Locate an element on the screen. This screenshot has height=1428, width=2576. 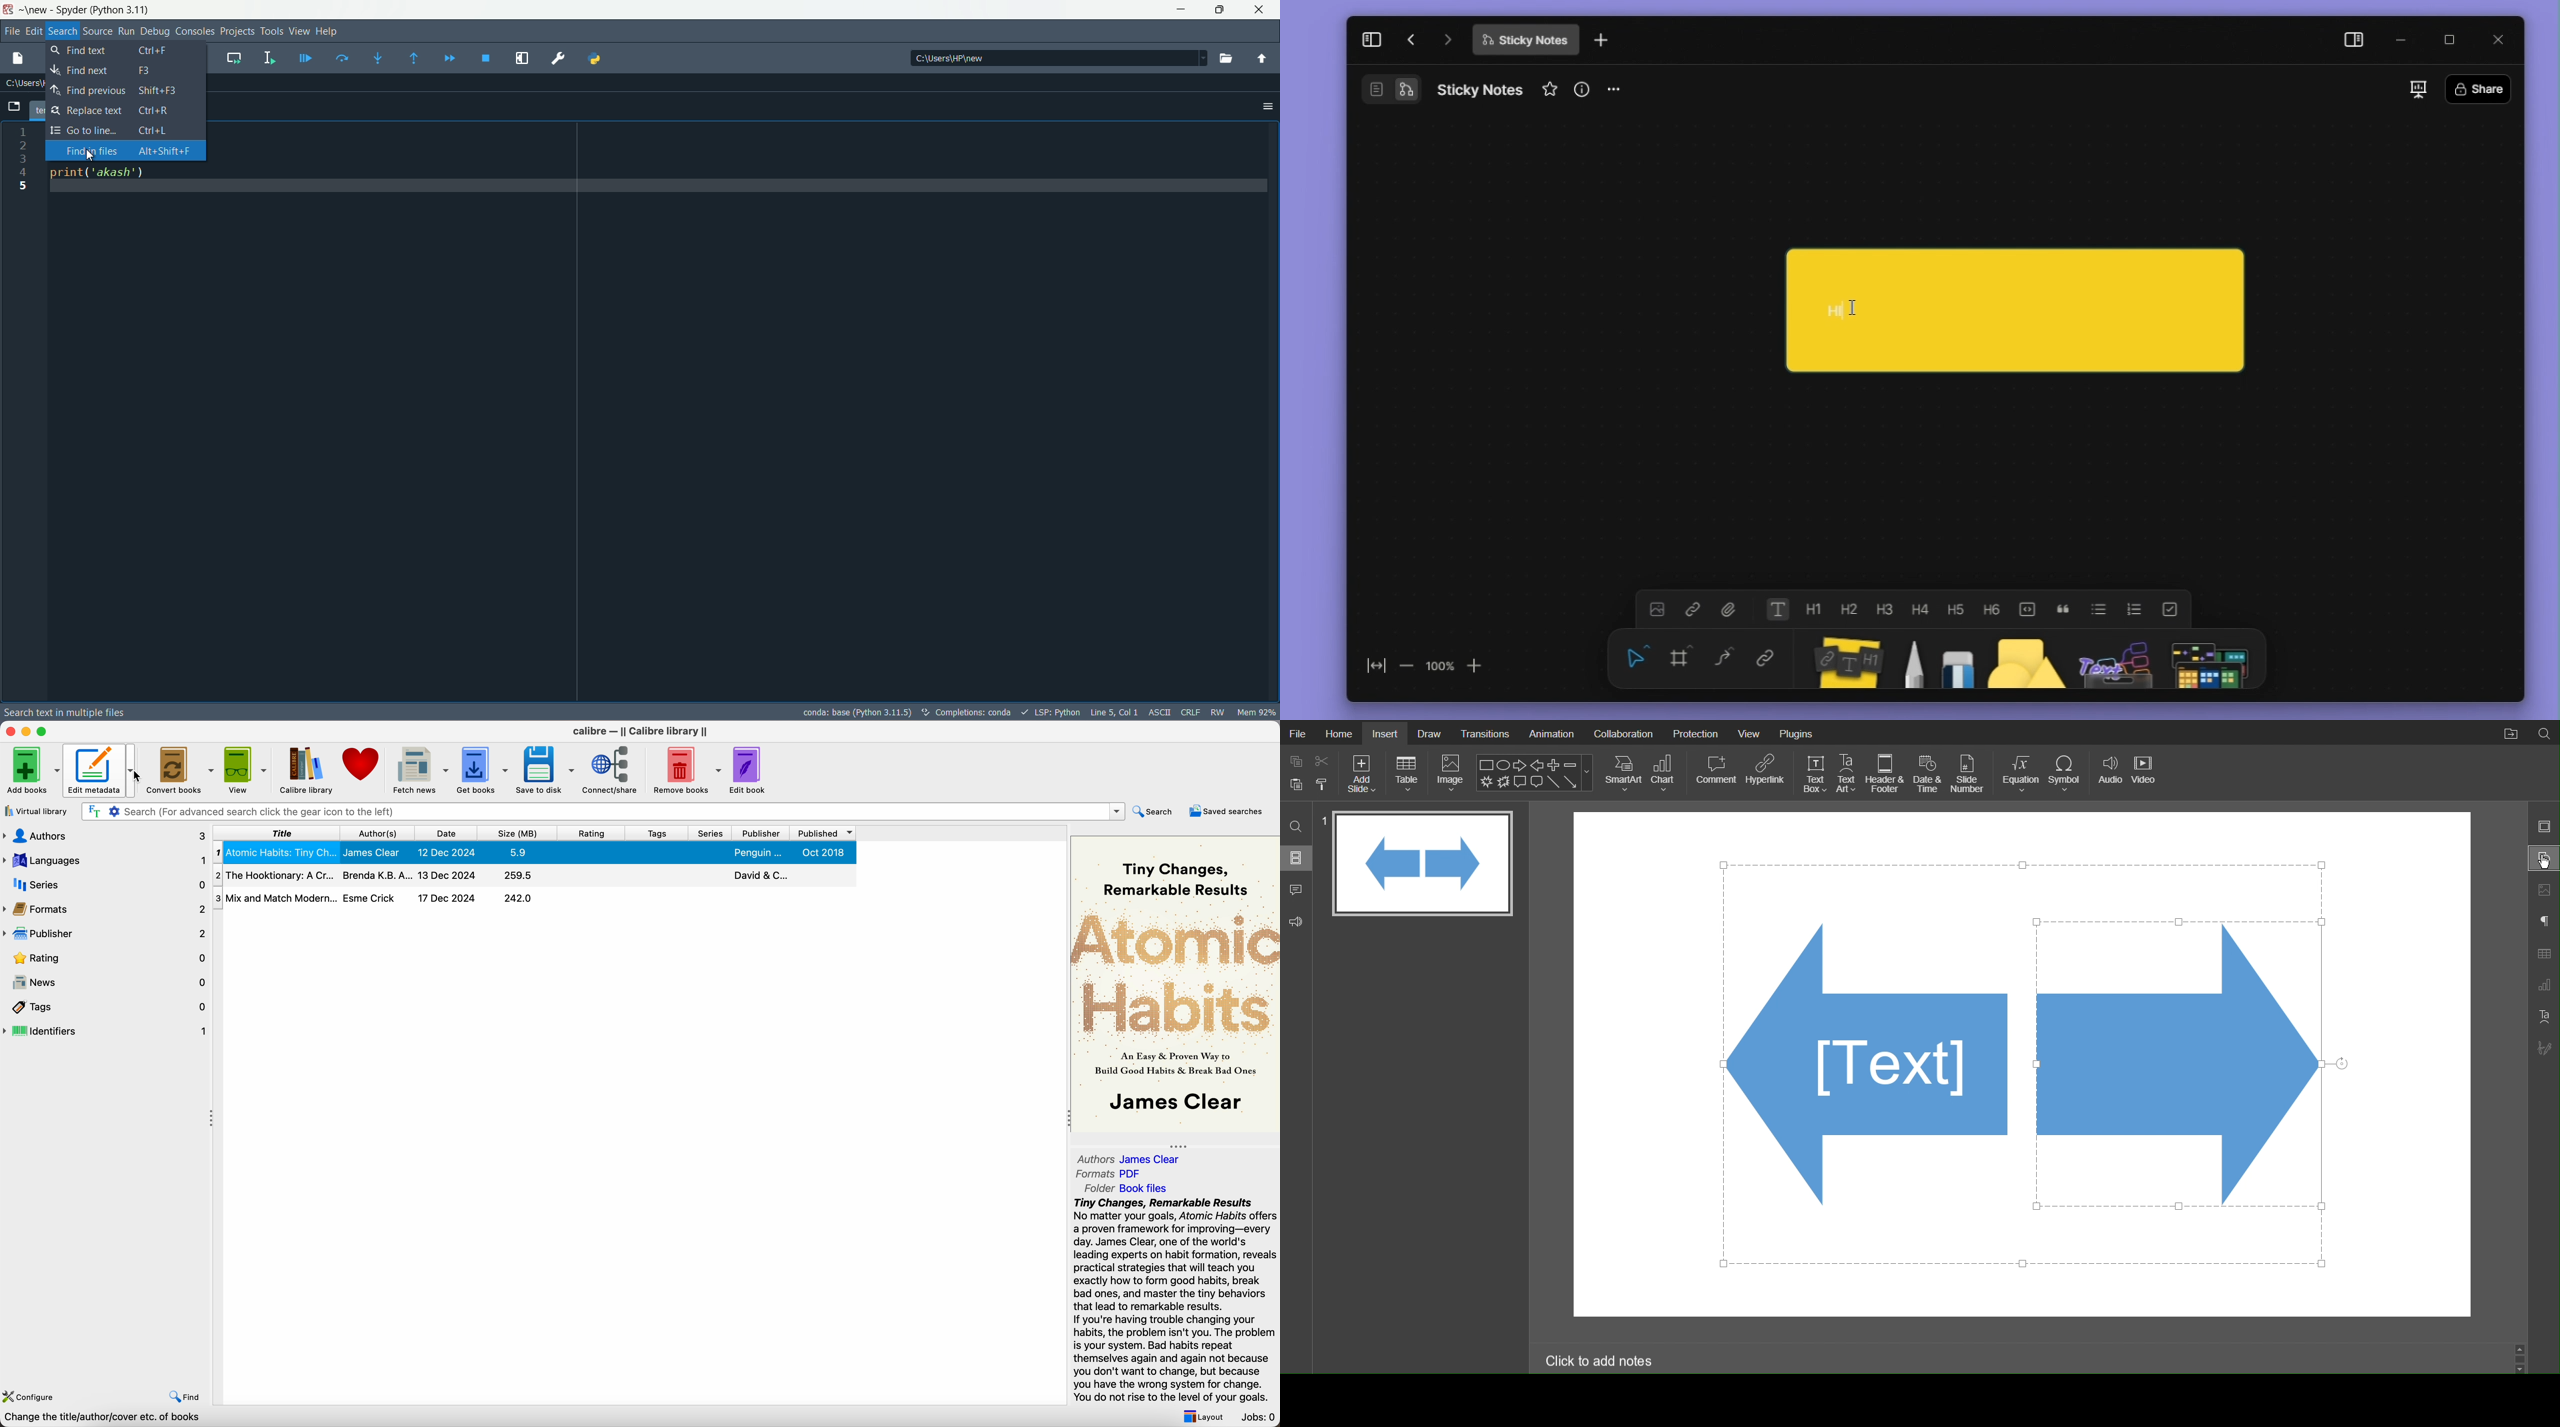
zoom out is located at coordinates (1406, 661).